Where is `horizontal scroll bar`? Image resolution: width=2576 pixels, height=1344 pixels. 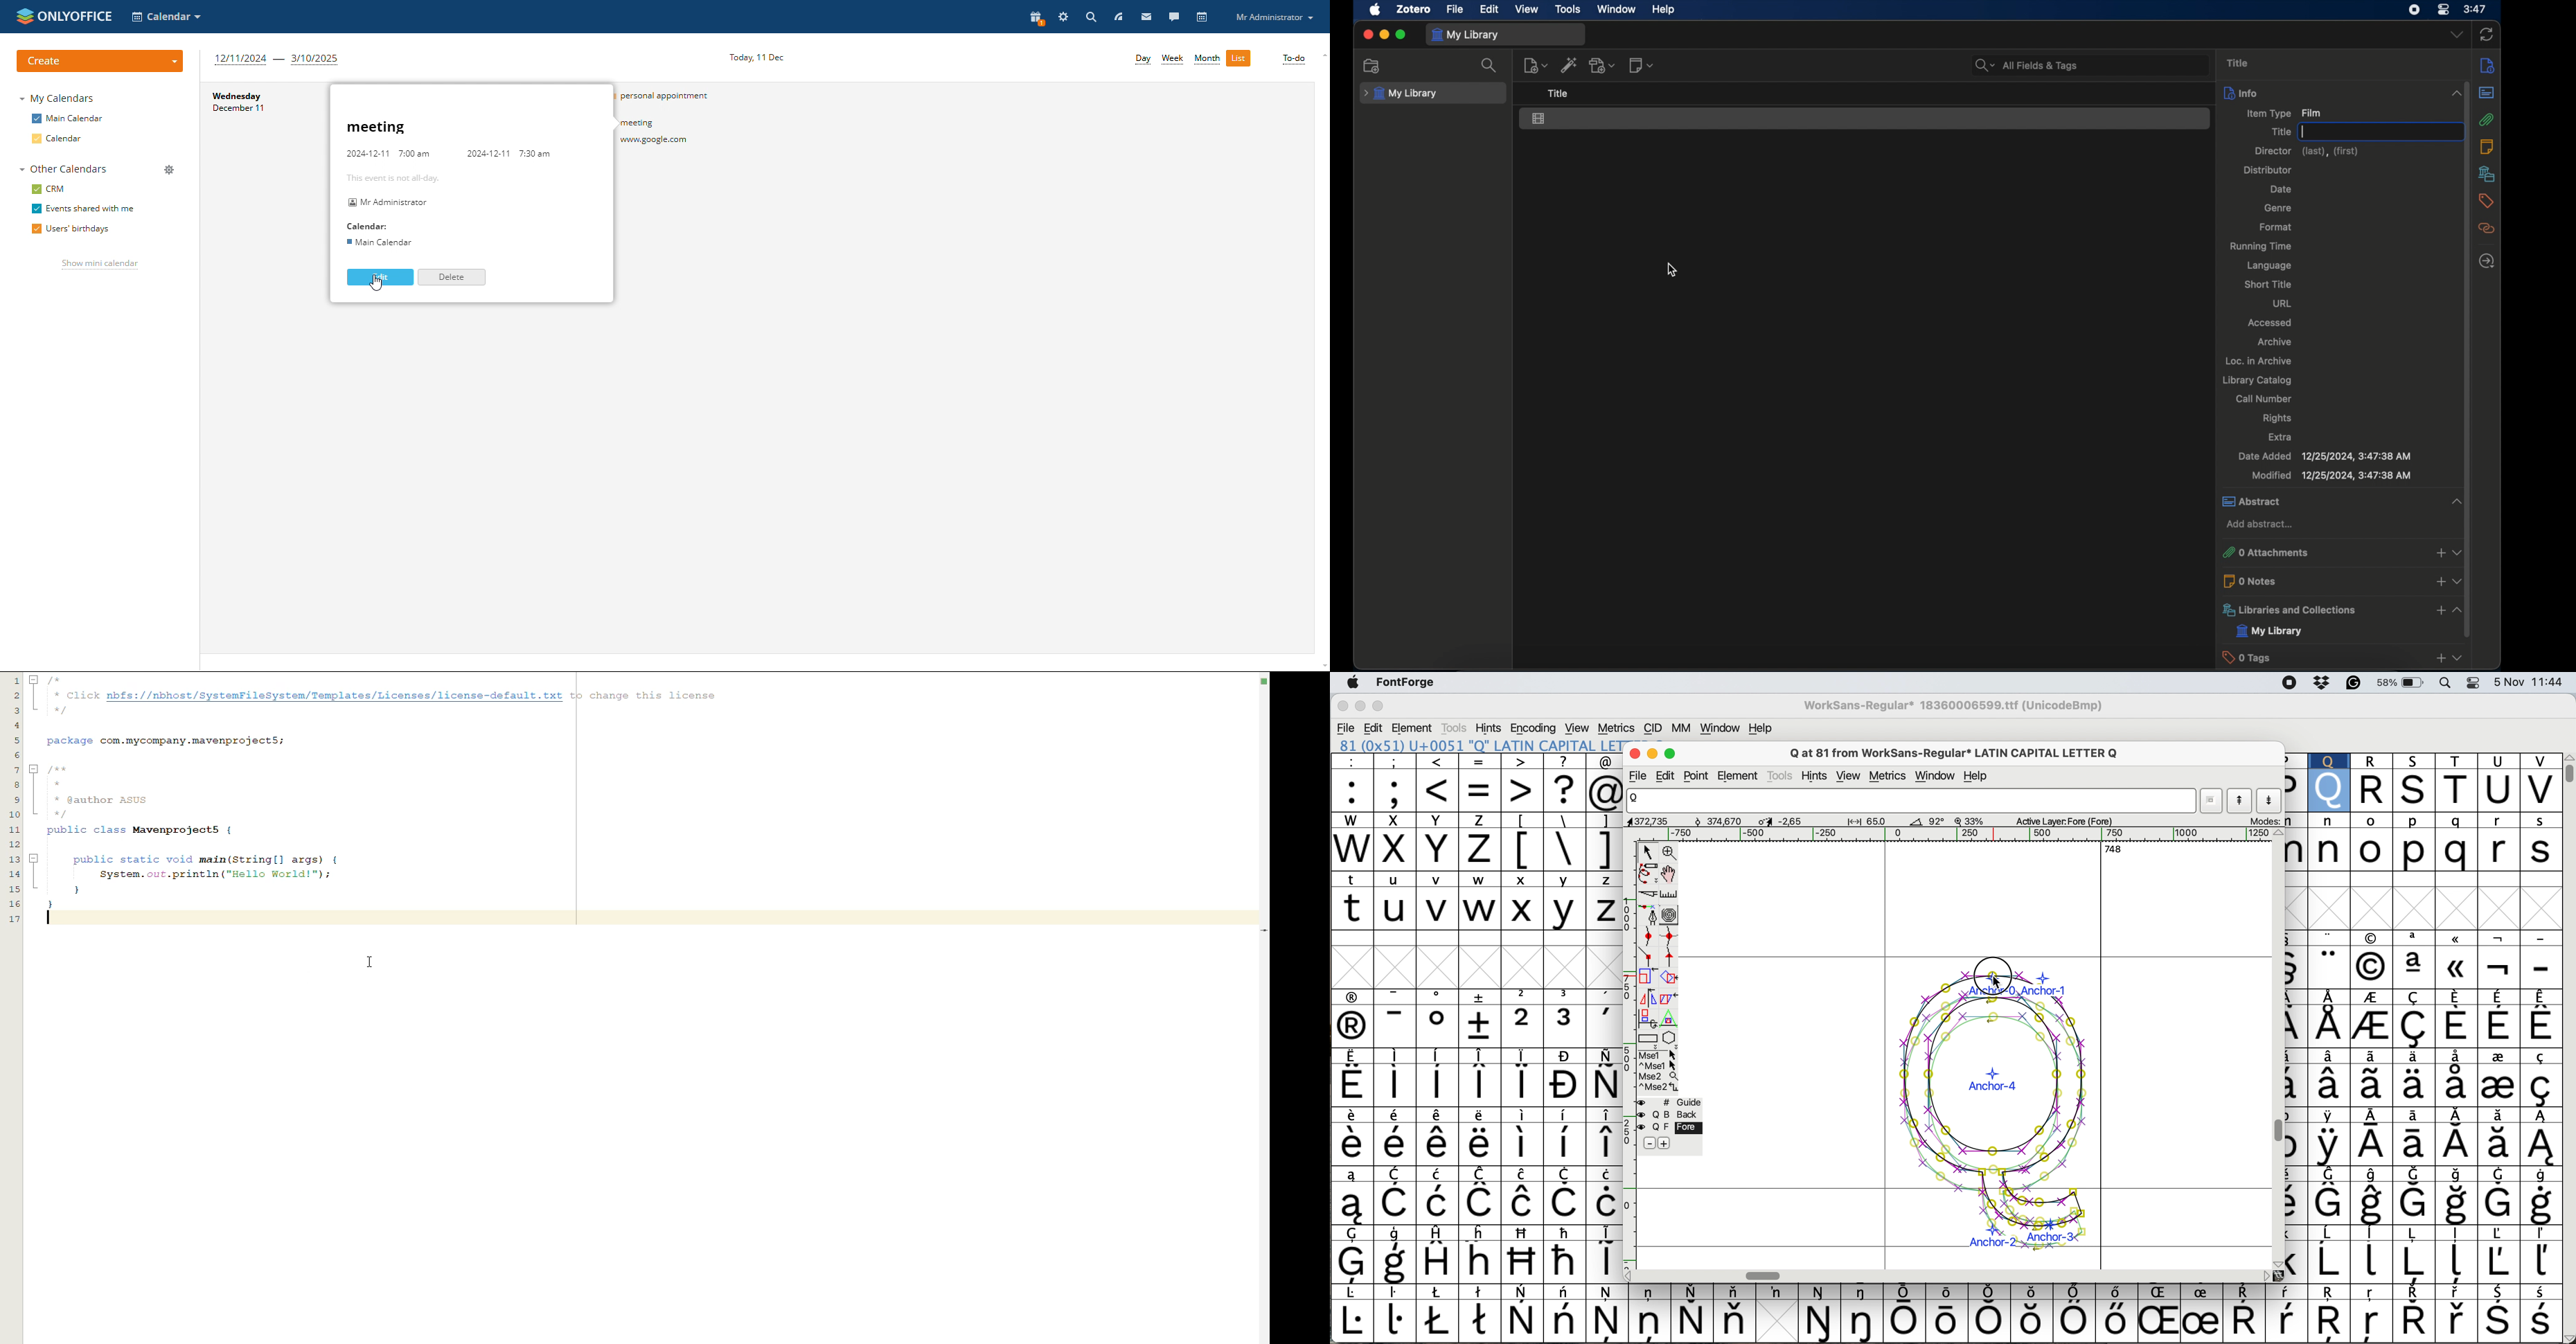
horizontal scroll bar is located at coordinates (2108, 848).